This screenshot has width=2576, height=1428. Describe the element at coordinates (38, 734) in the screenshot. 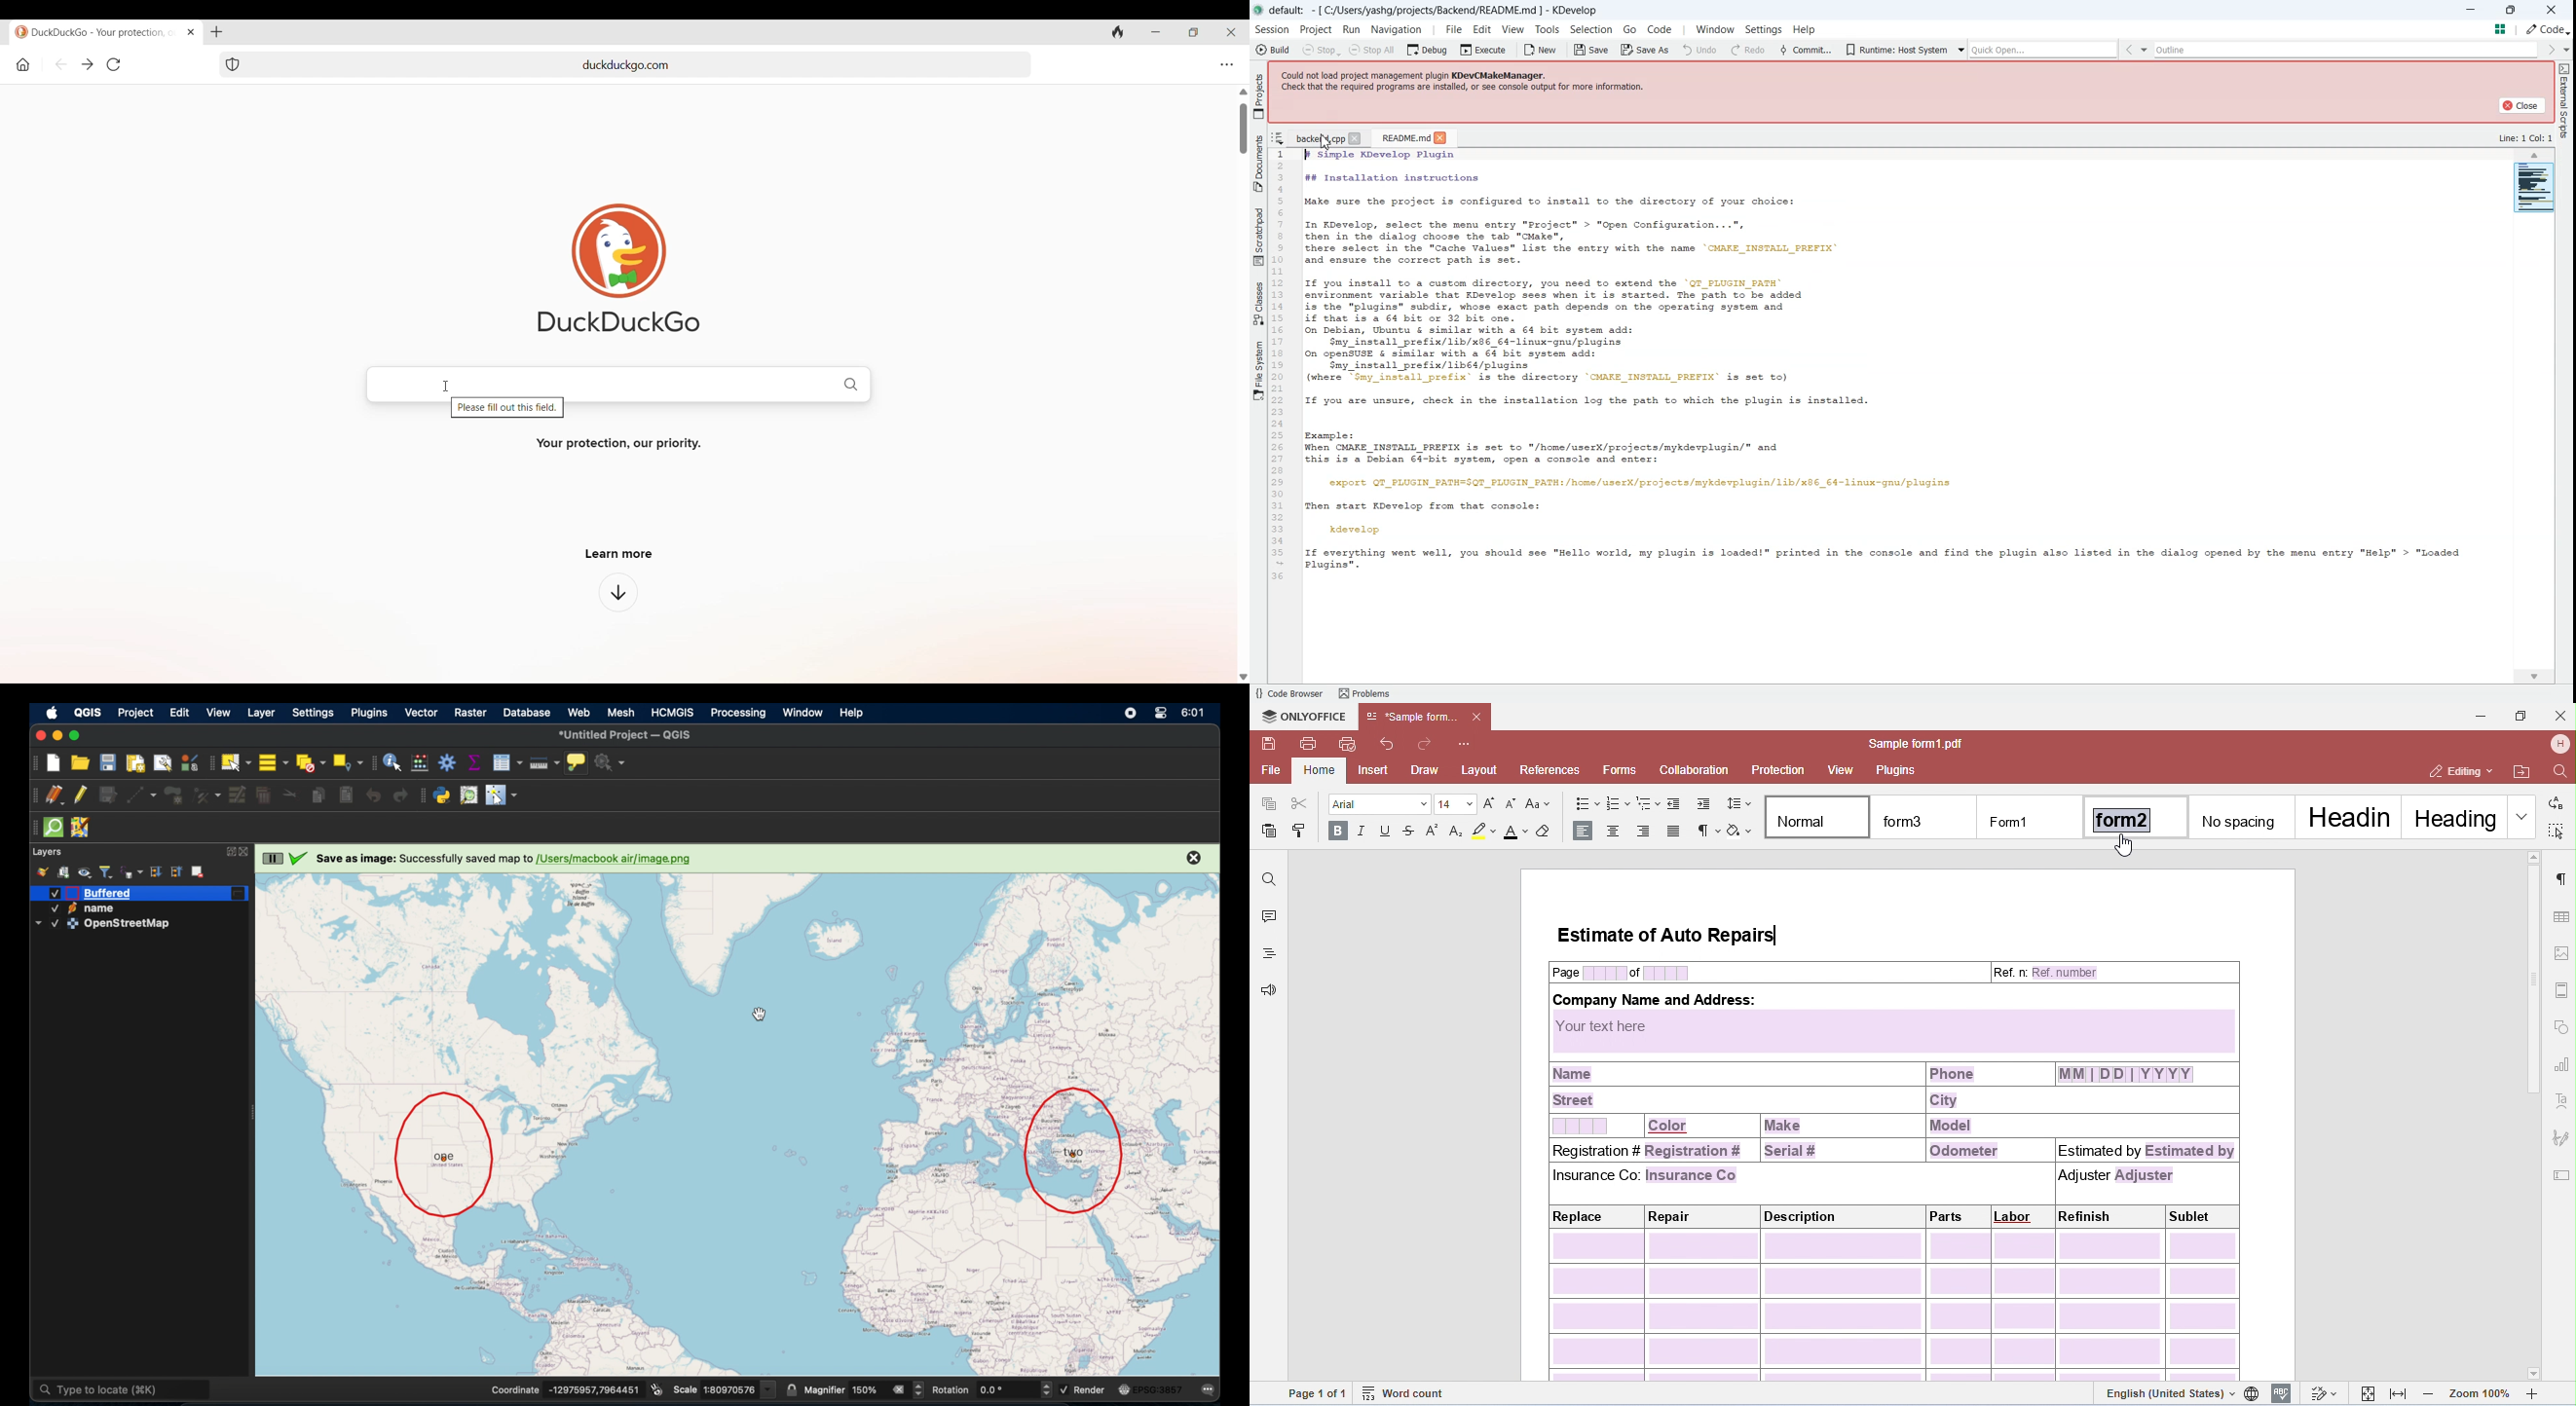

I see `close` at that location.